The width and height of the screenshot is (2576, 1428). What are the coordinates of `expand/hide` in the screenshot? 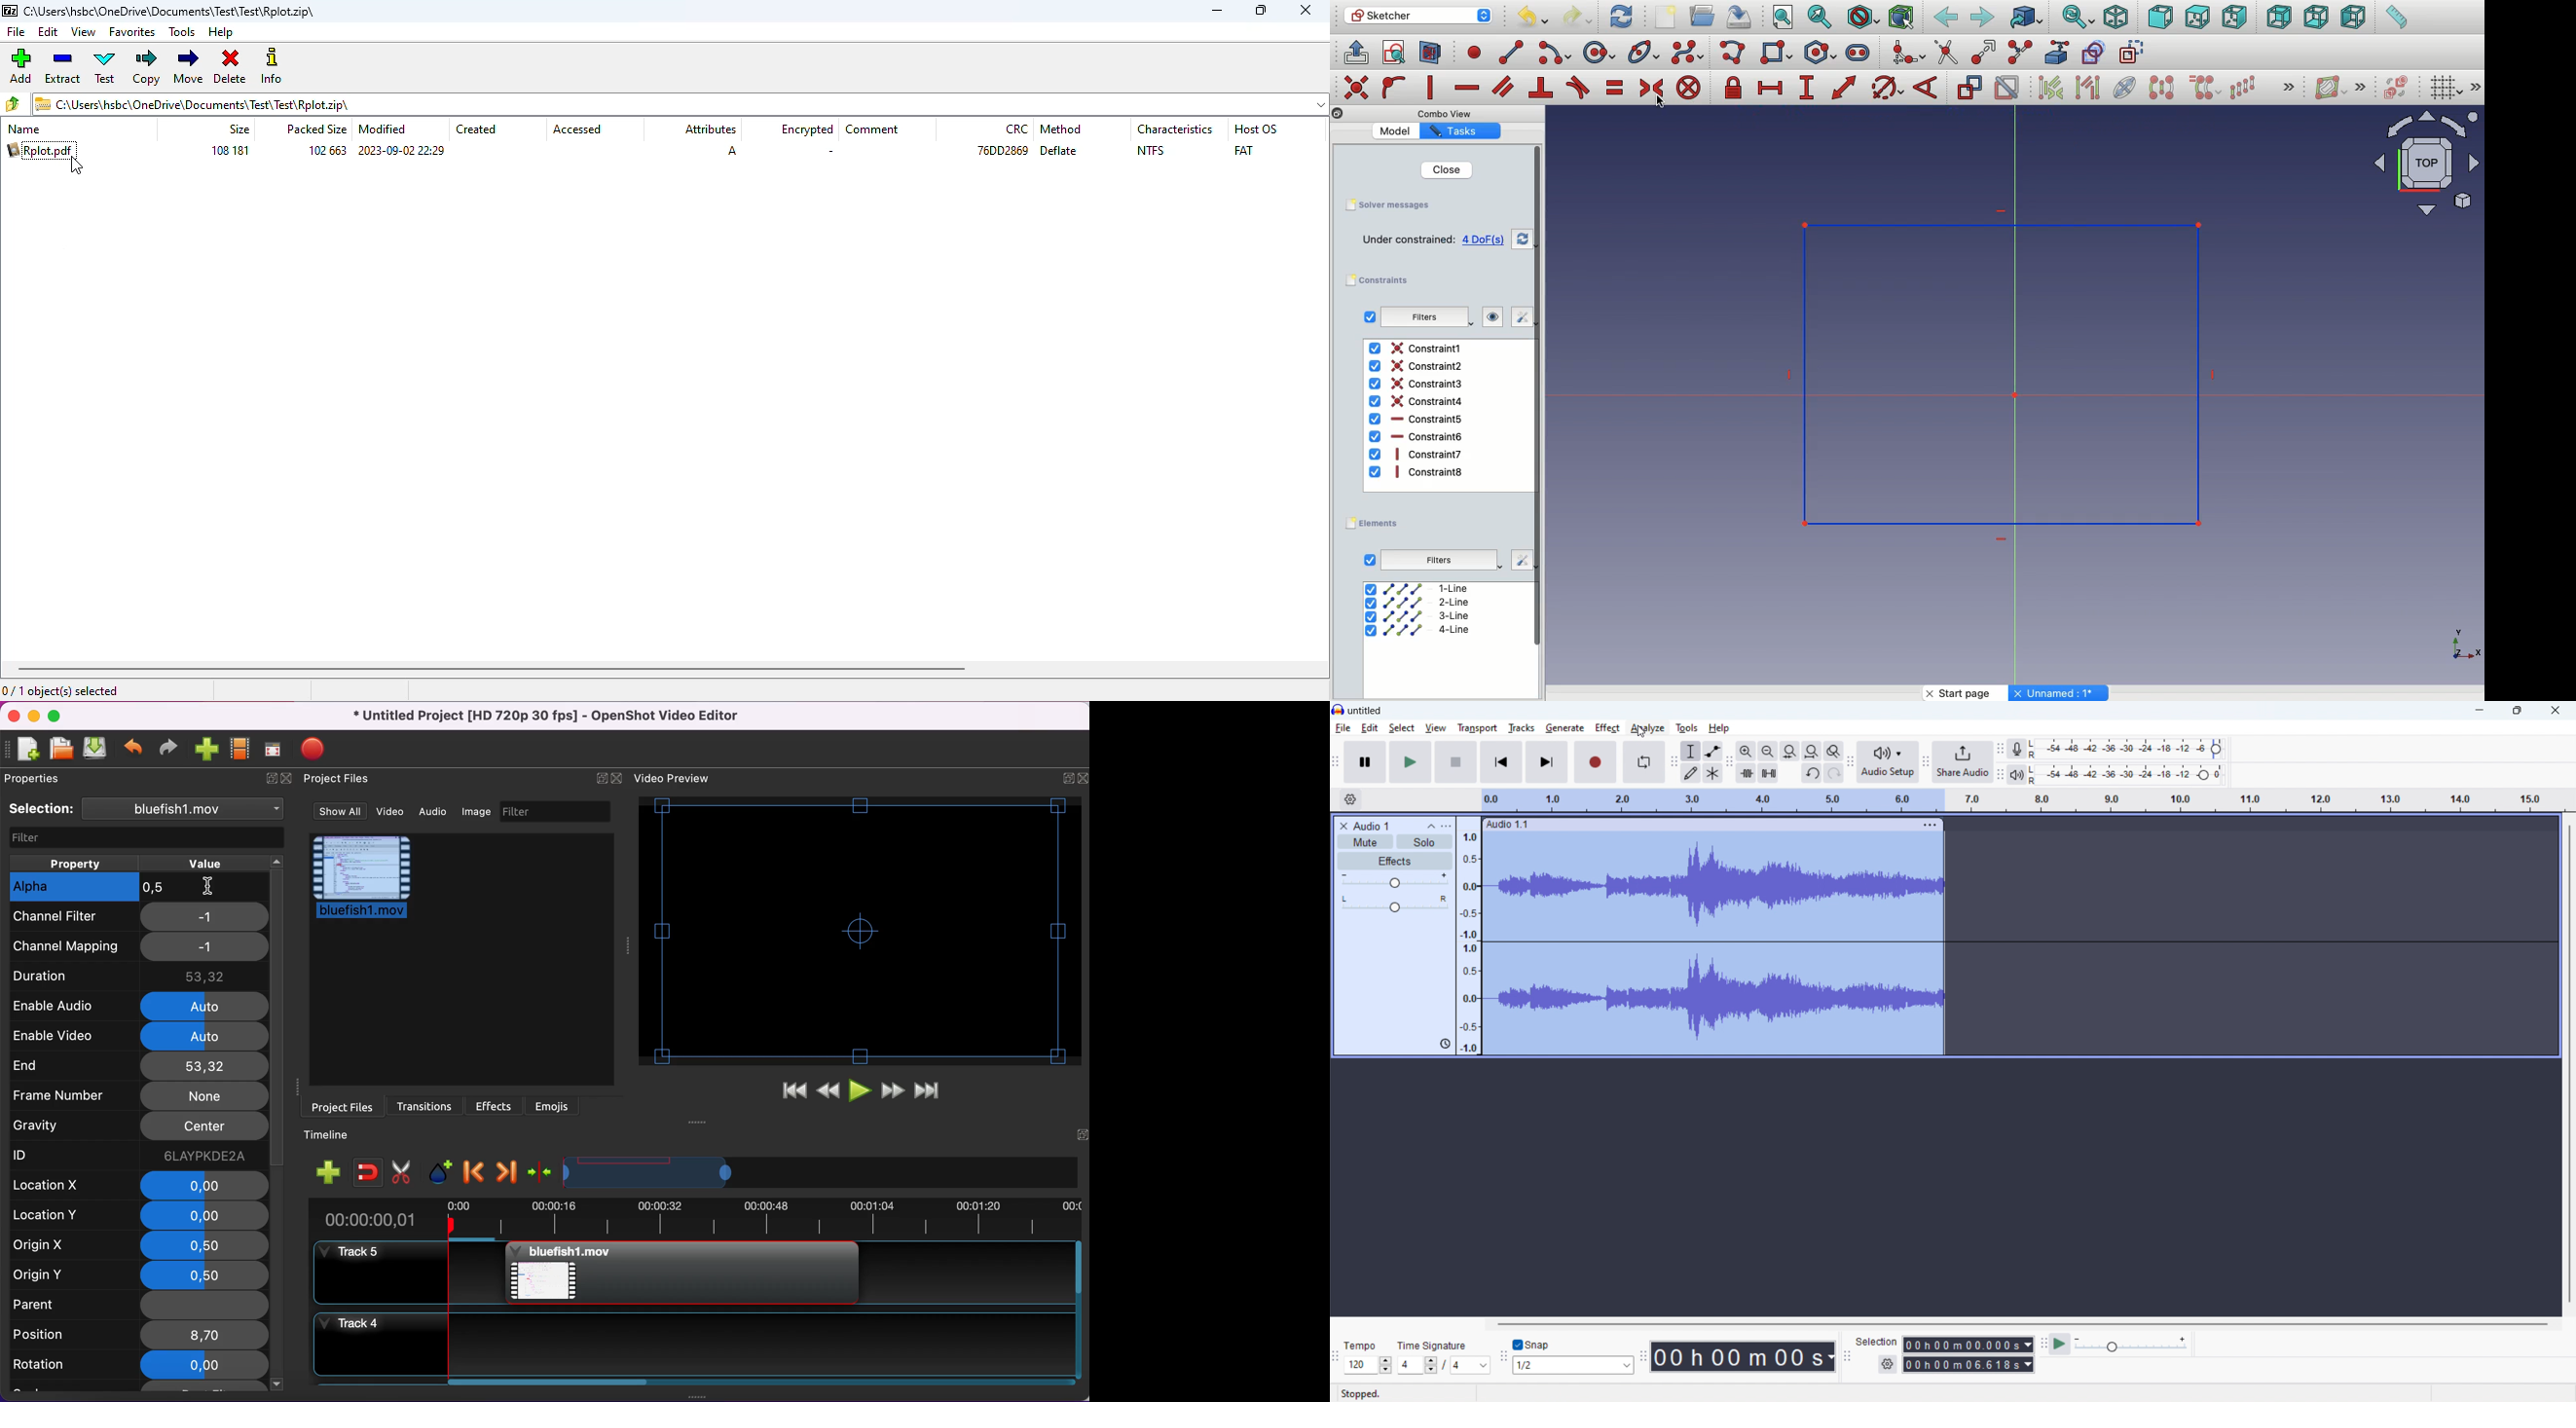 It's located at (271, 778).